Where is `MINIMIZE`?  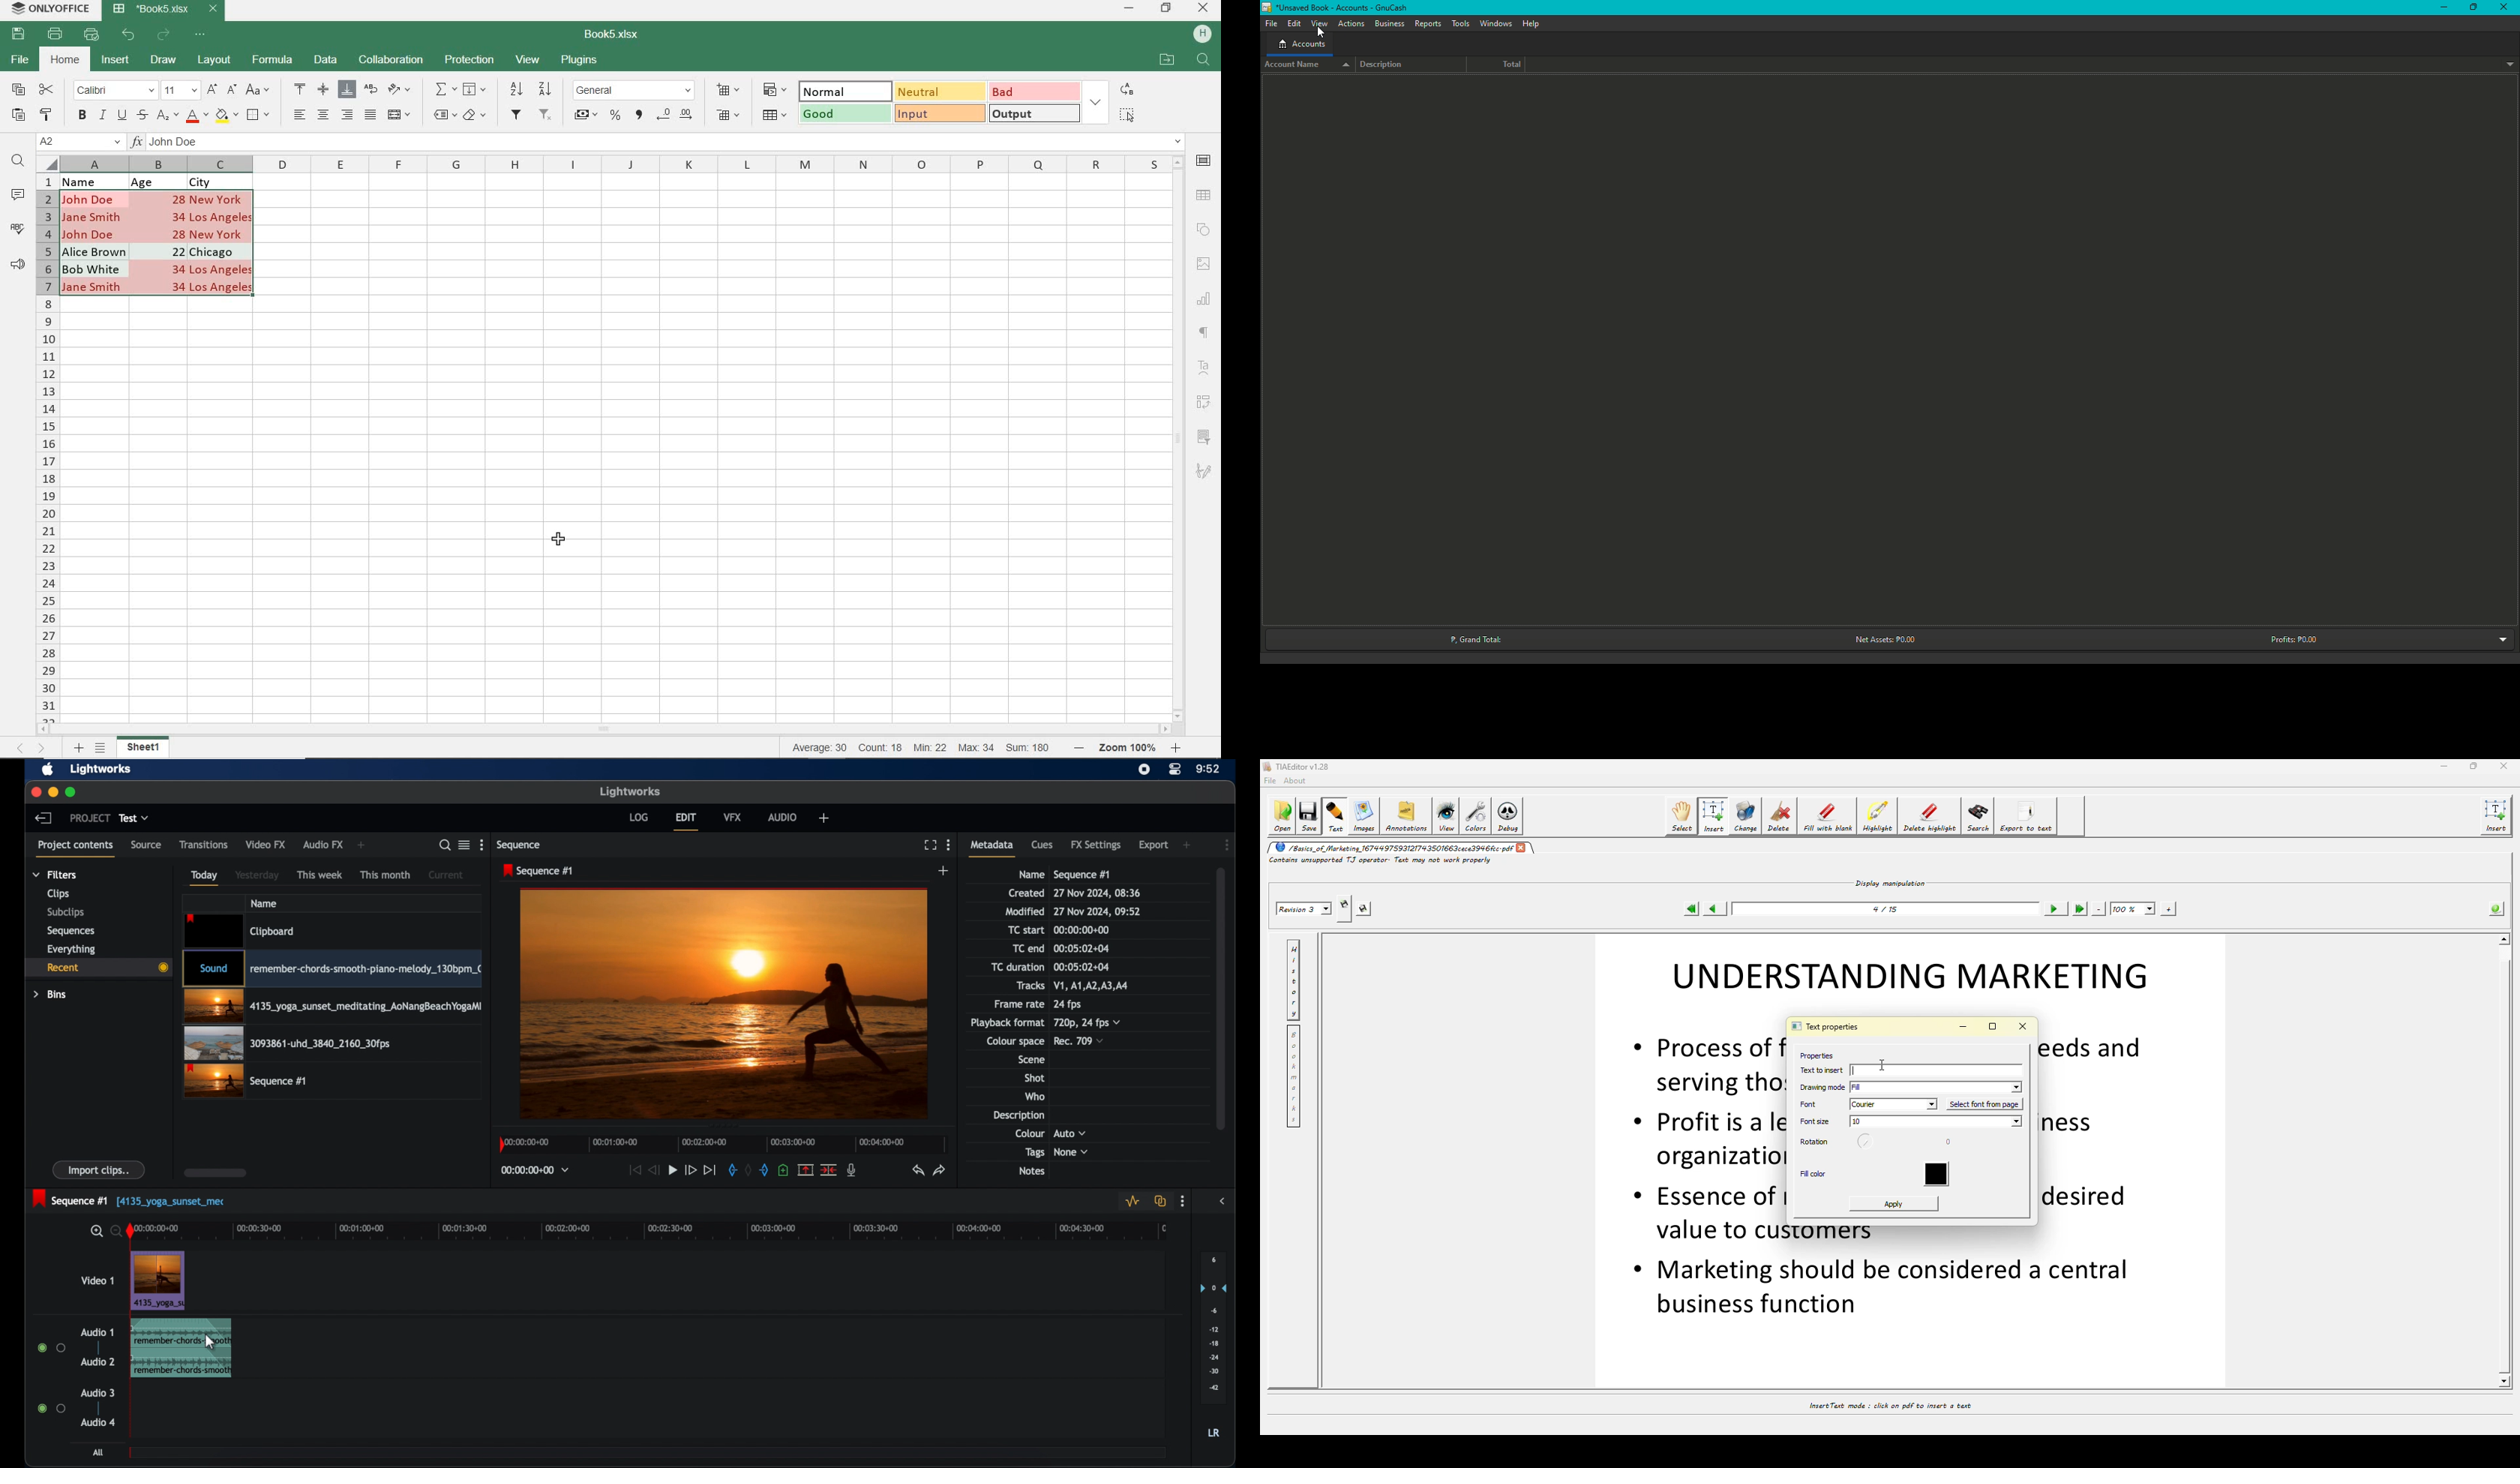
MINIMIZE is located at coordinates (1131, 9).